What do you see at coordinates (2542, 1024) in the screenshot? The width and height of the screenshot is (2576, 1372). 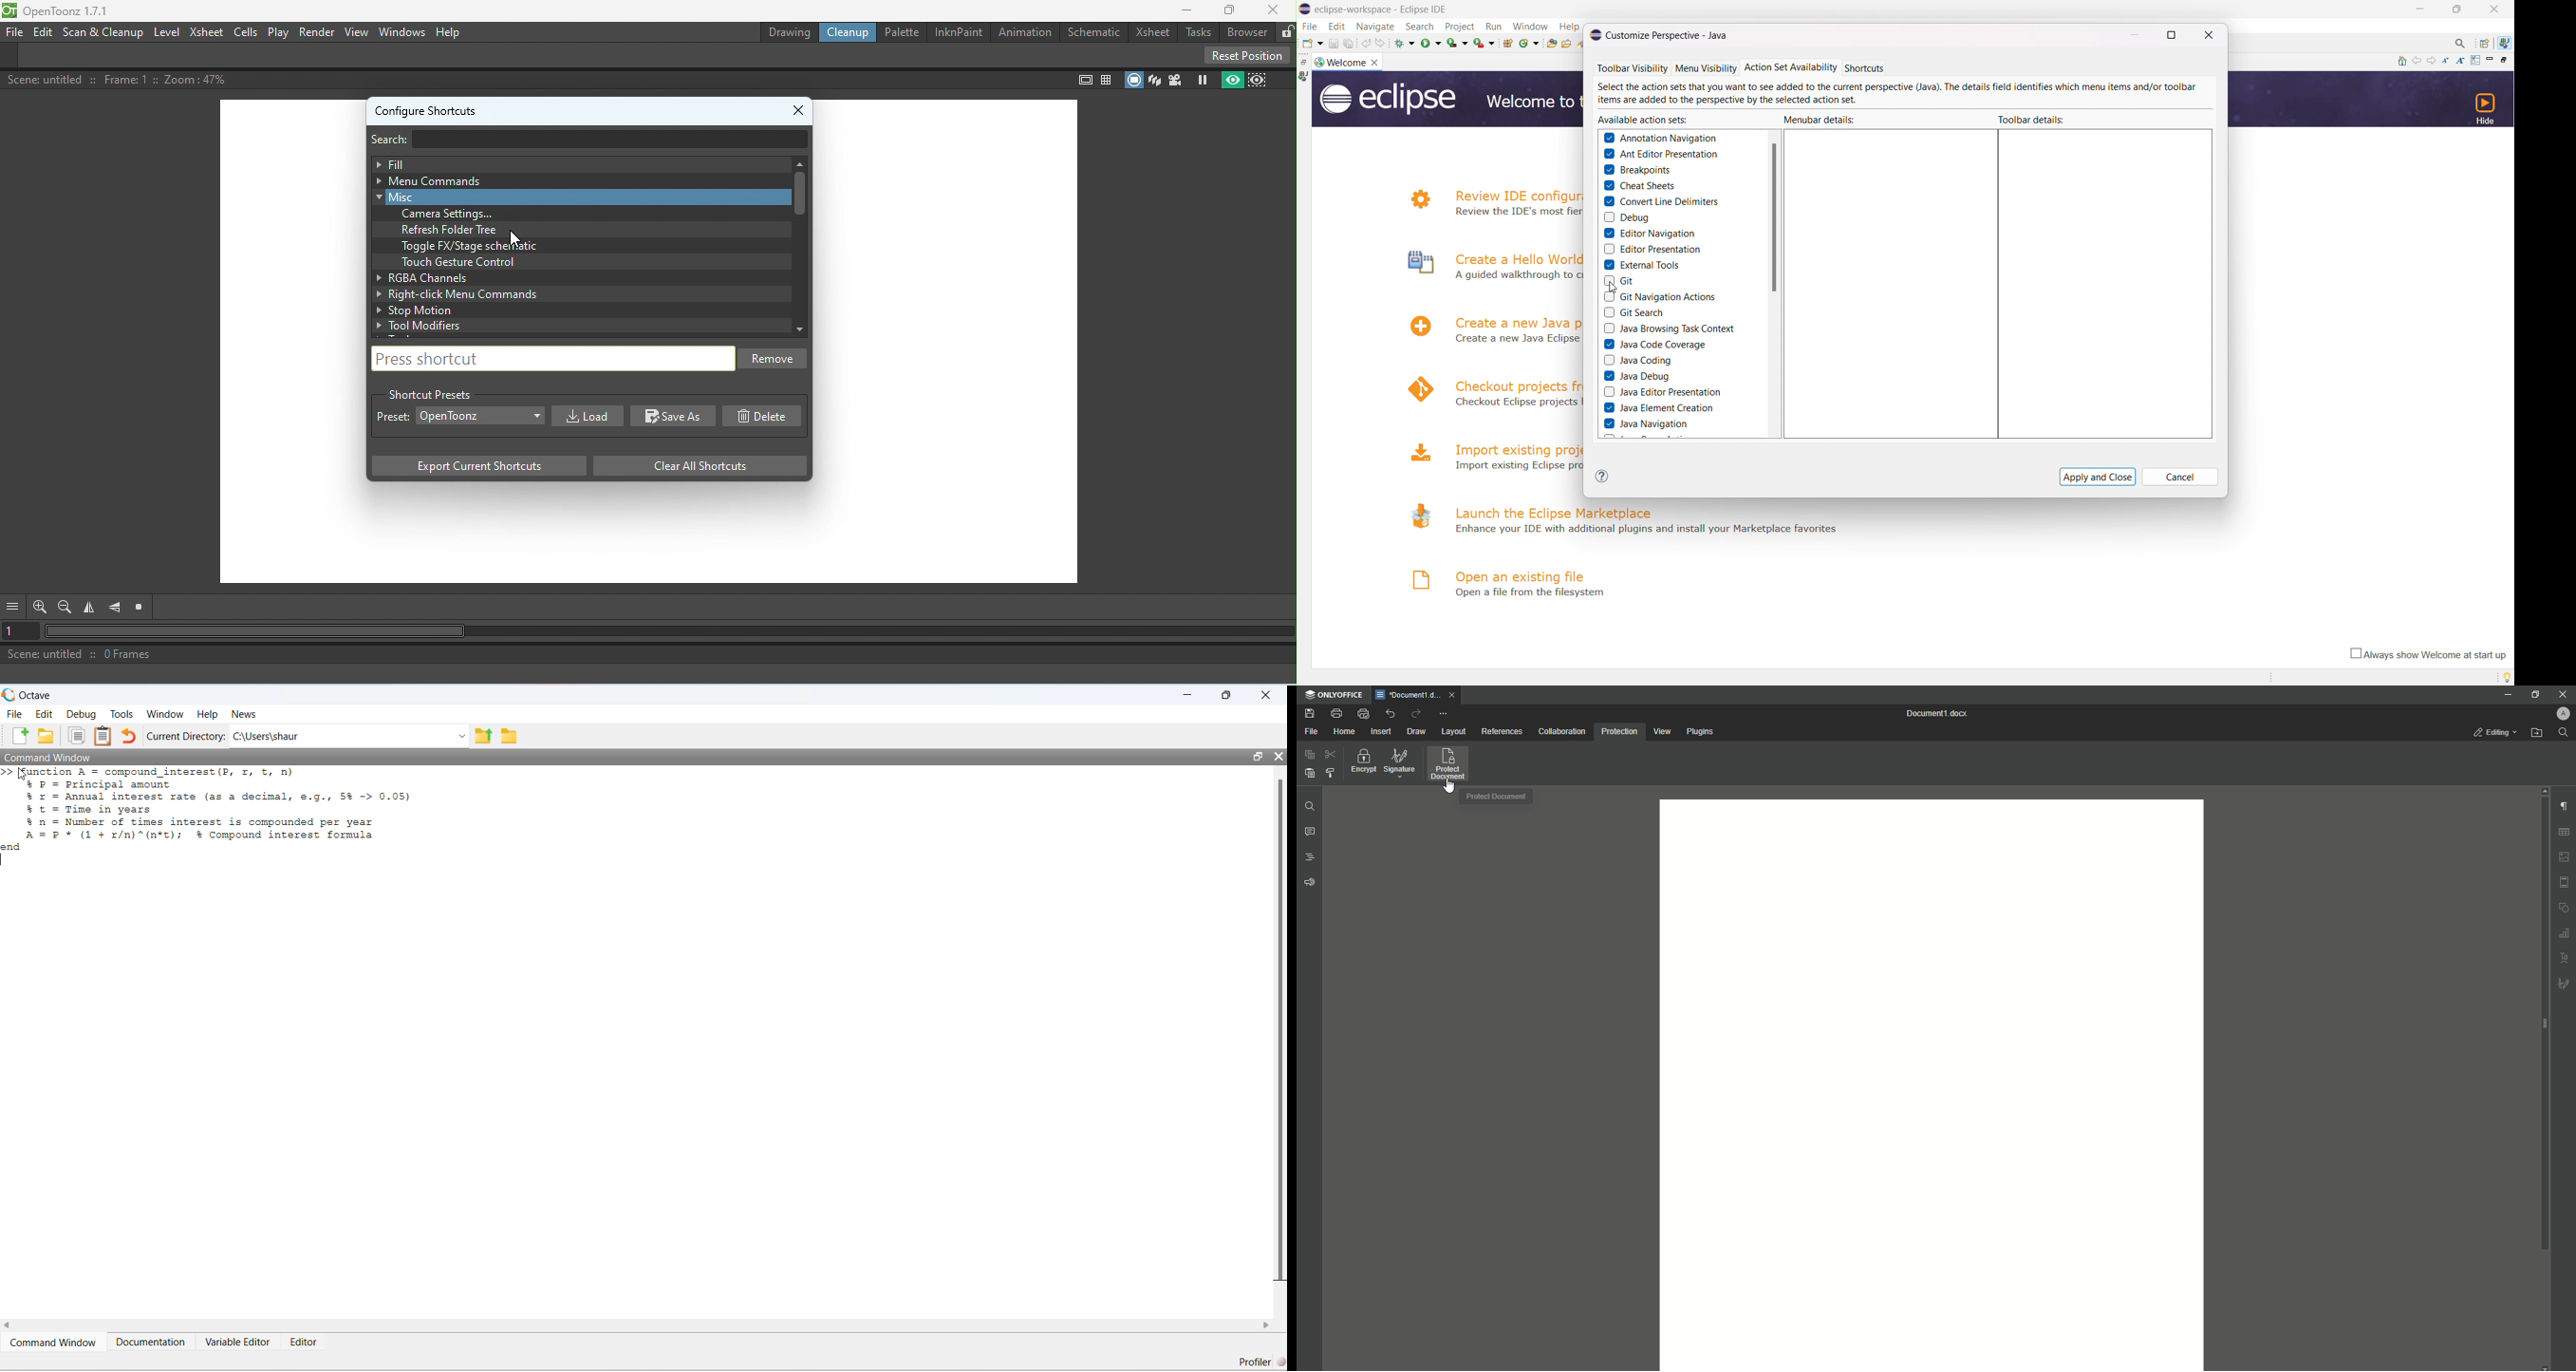 I see `scroll bar` at bounding box center [2542, 1024].